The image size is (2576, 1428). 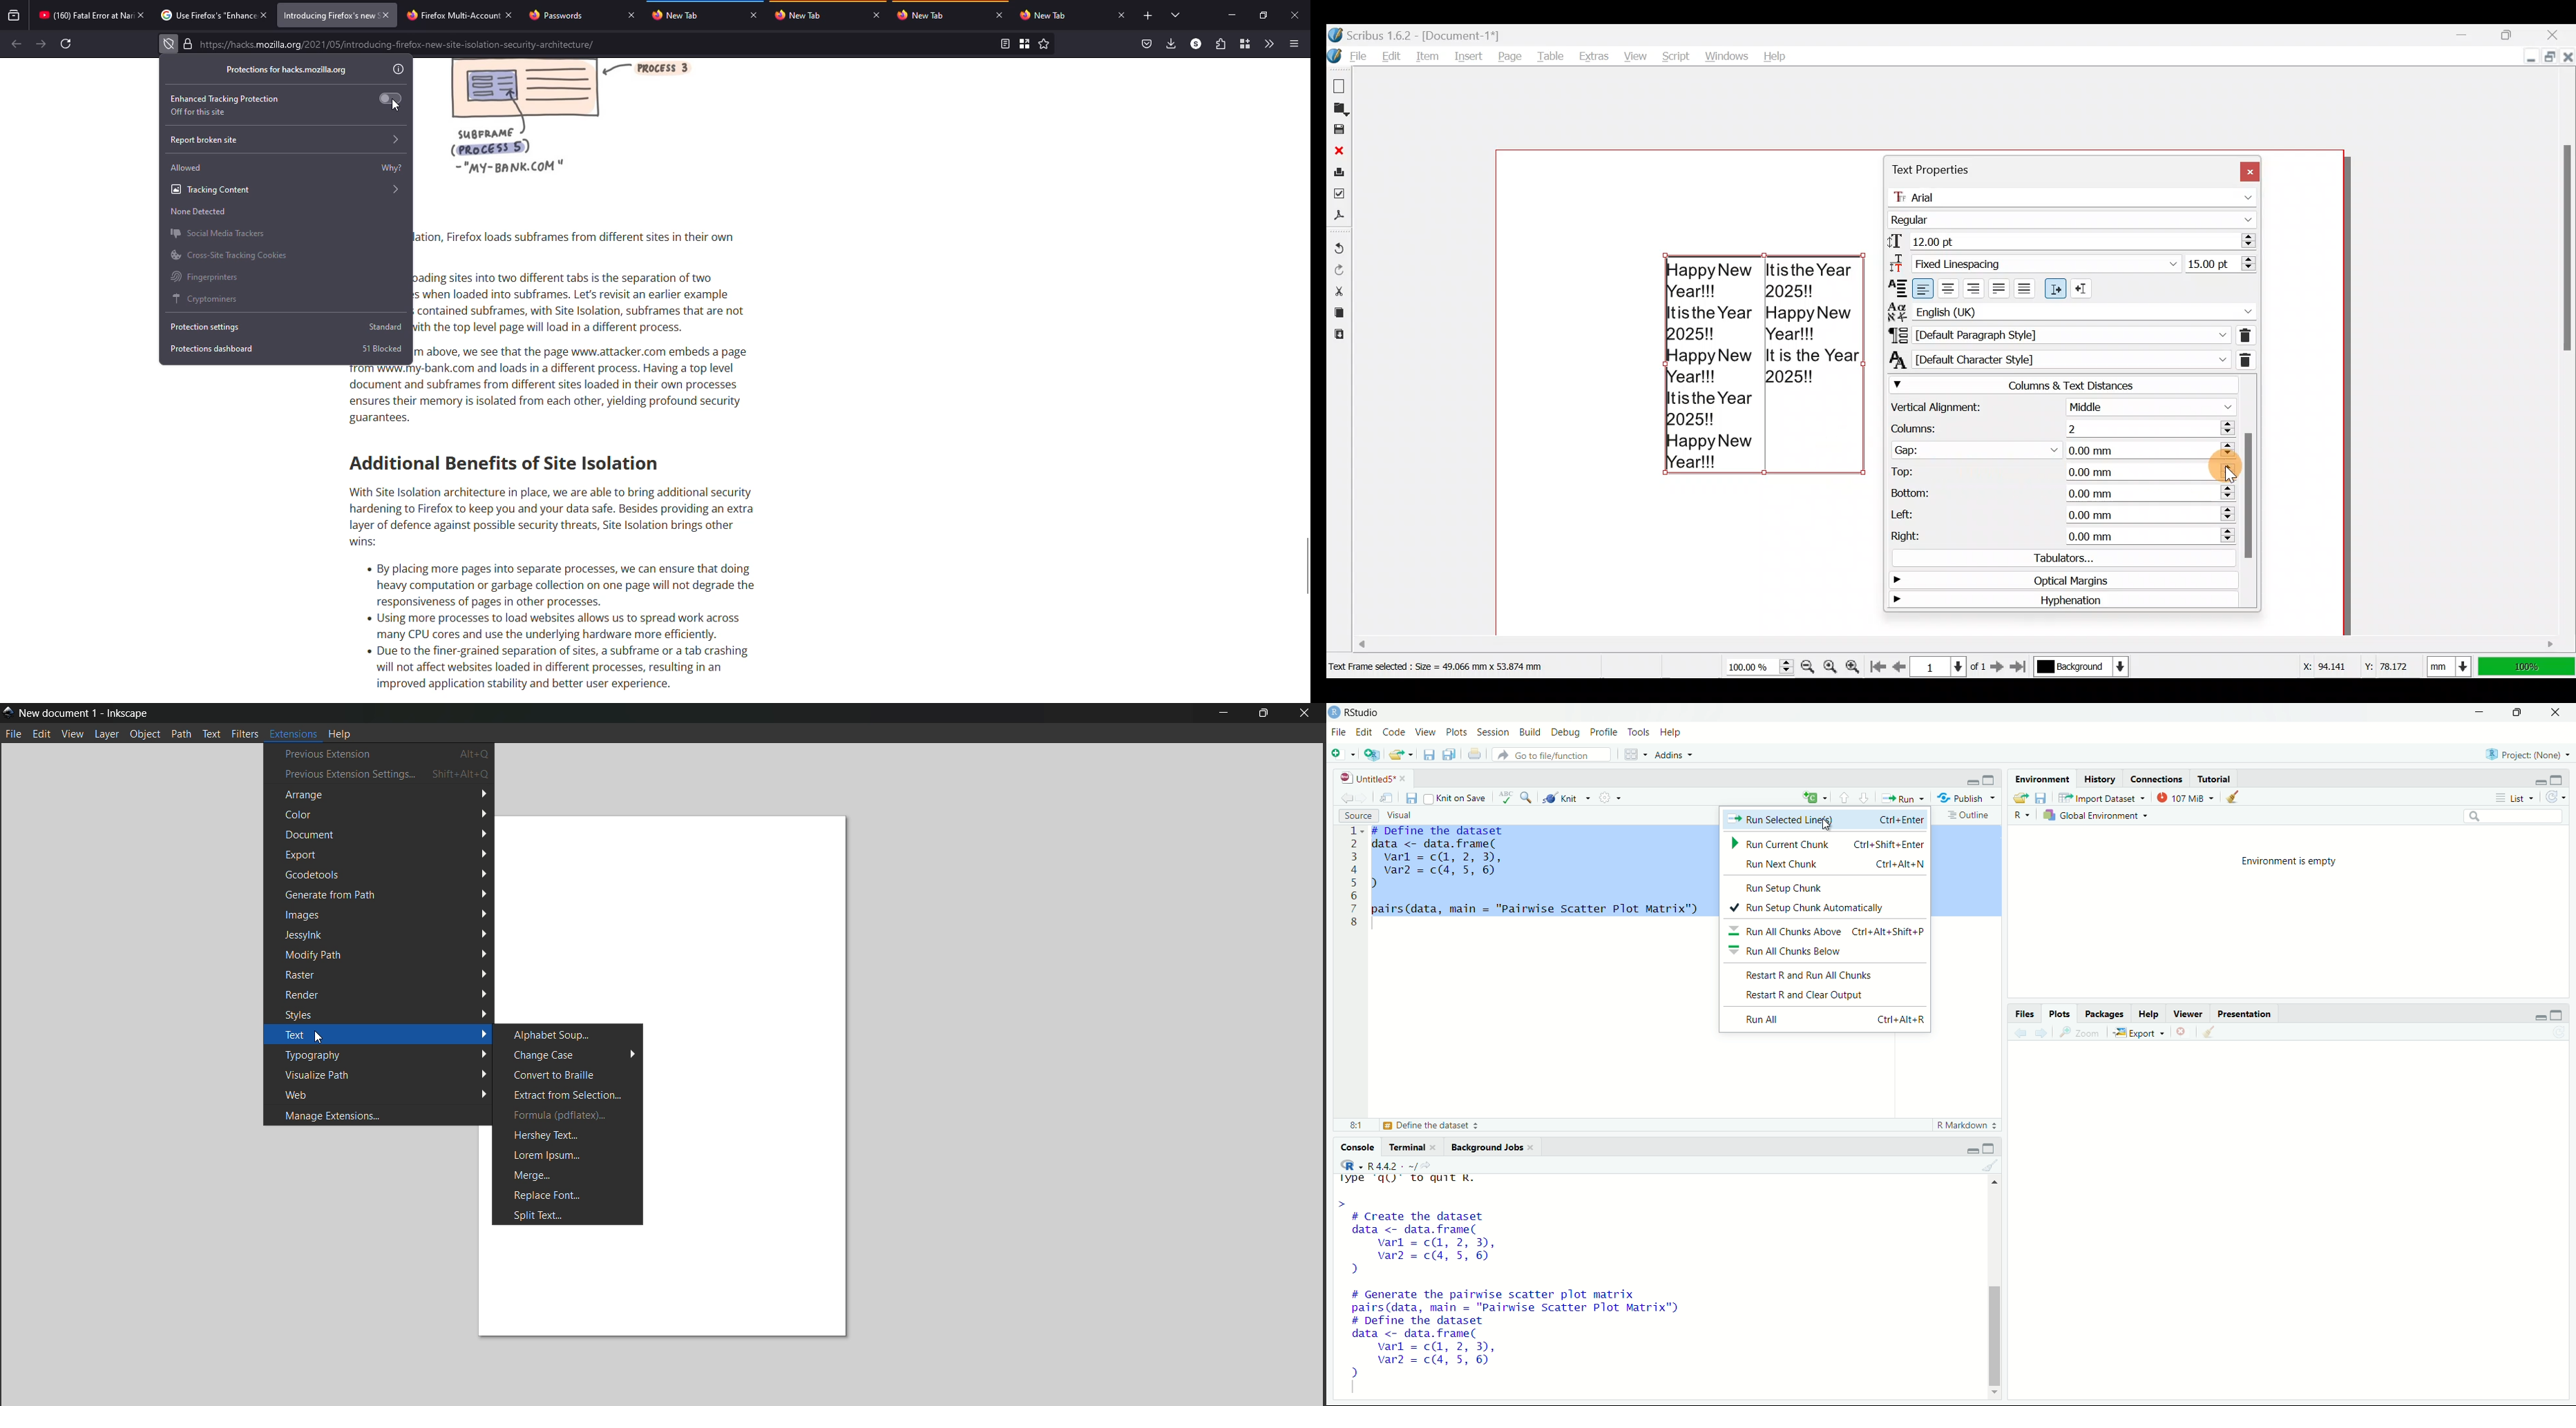 I want to click on extensions, so click(x=292, y=732).